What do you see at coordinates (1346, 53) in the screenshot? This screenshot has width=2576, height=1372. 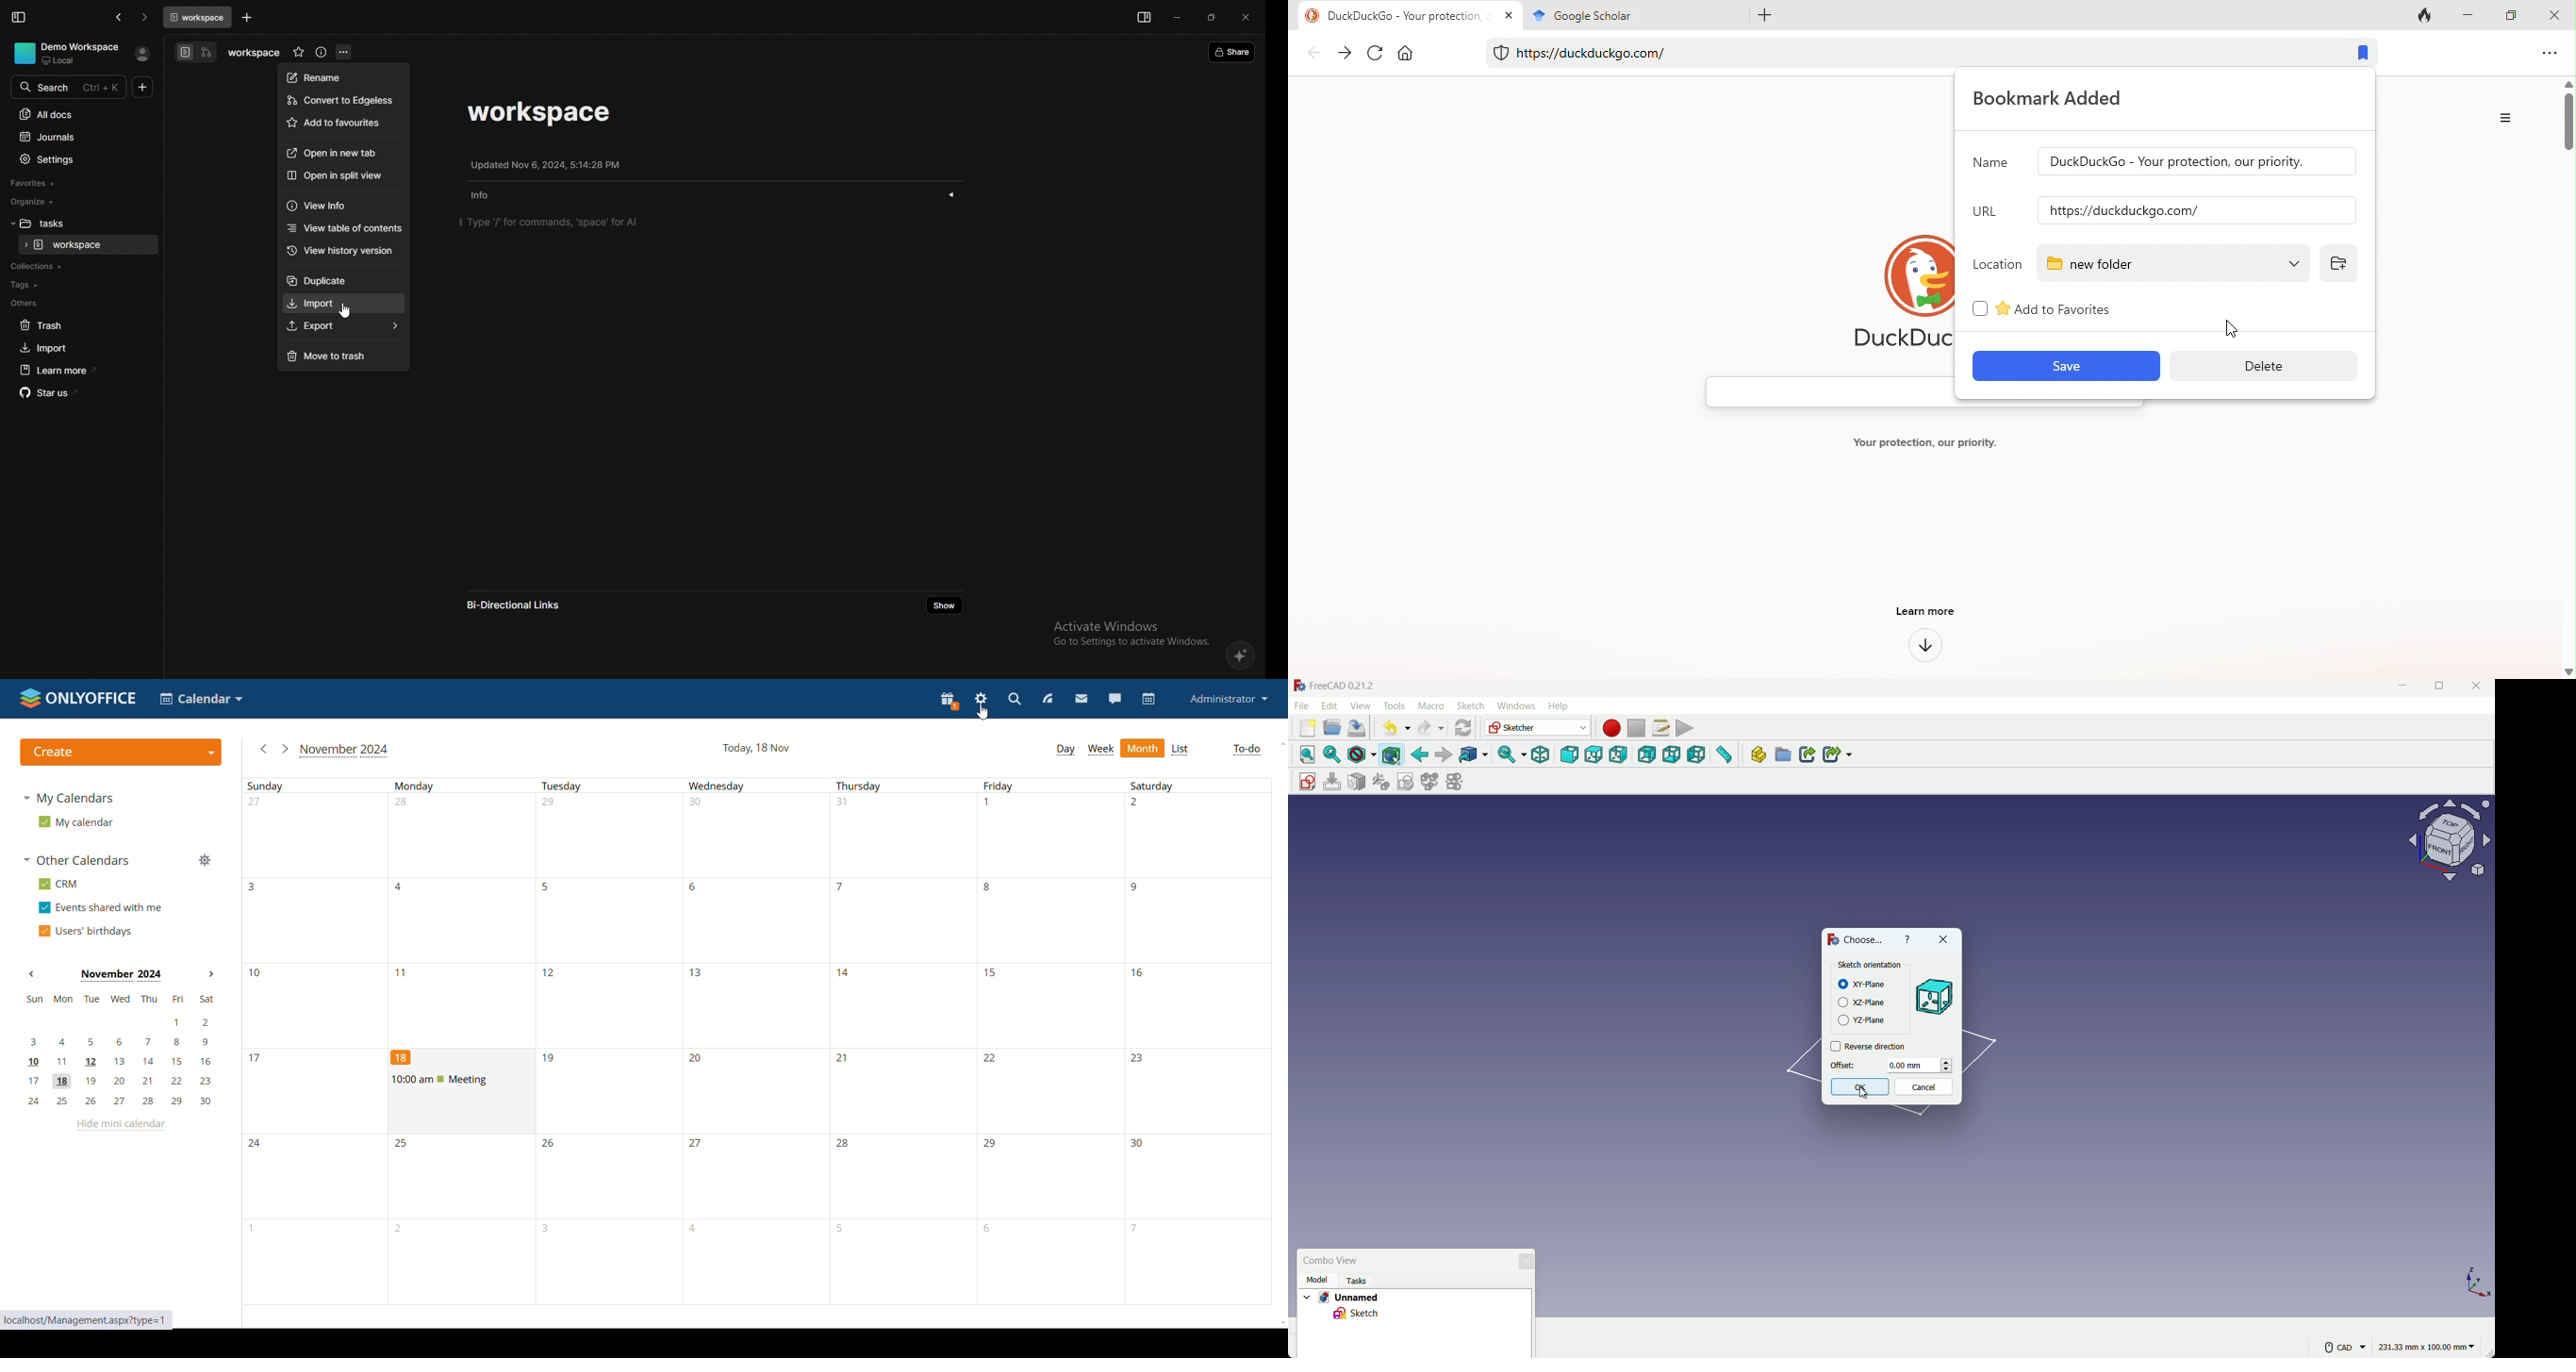 I see `forward` at bounding box center [1346, 53].